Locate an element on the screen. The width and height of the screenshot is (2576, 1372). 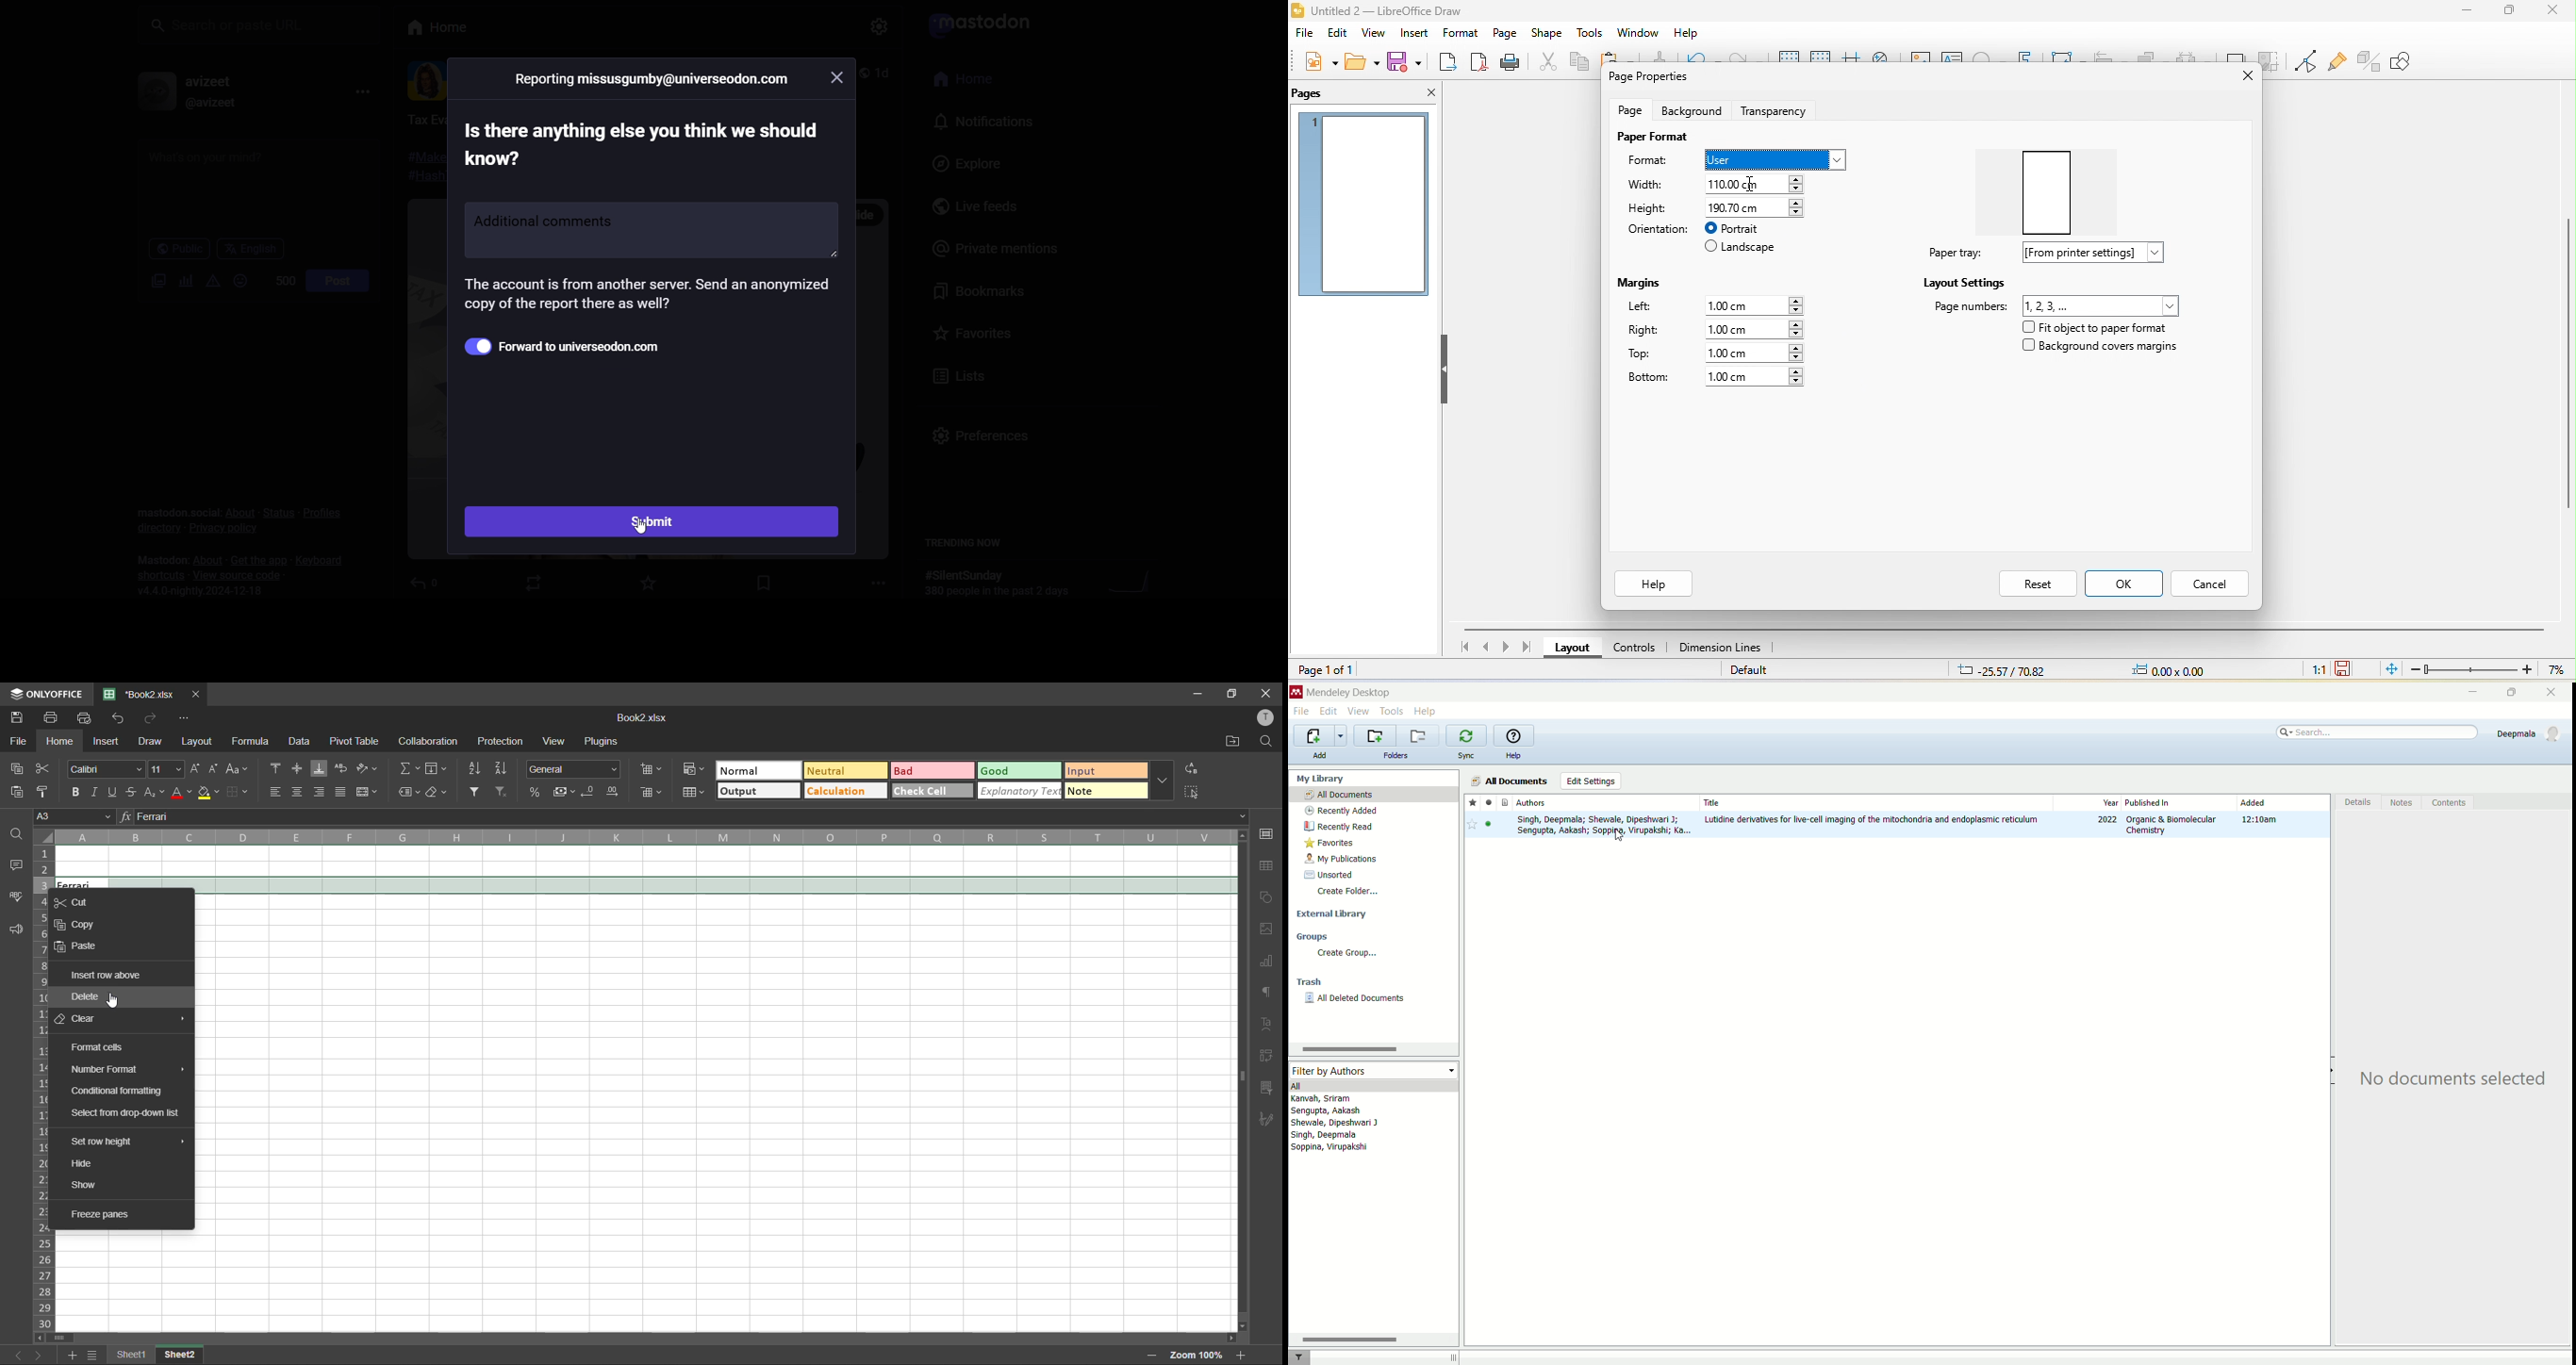
pivot table is located at coordinates (1268, 1057).